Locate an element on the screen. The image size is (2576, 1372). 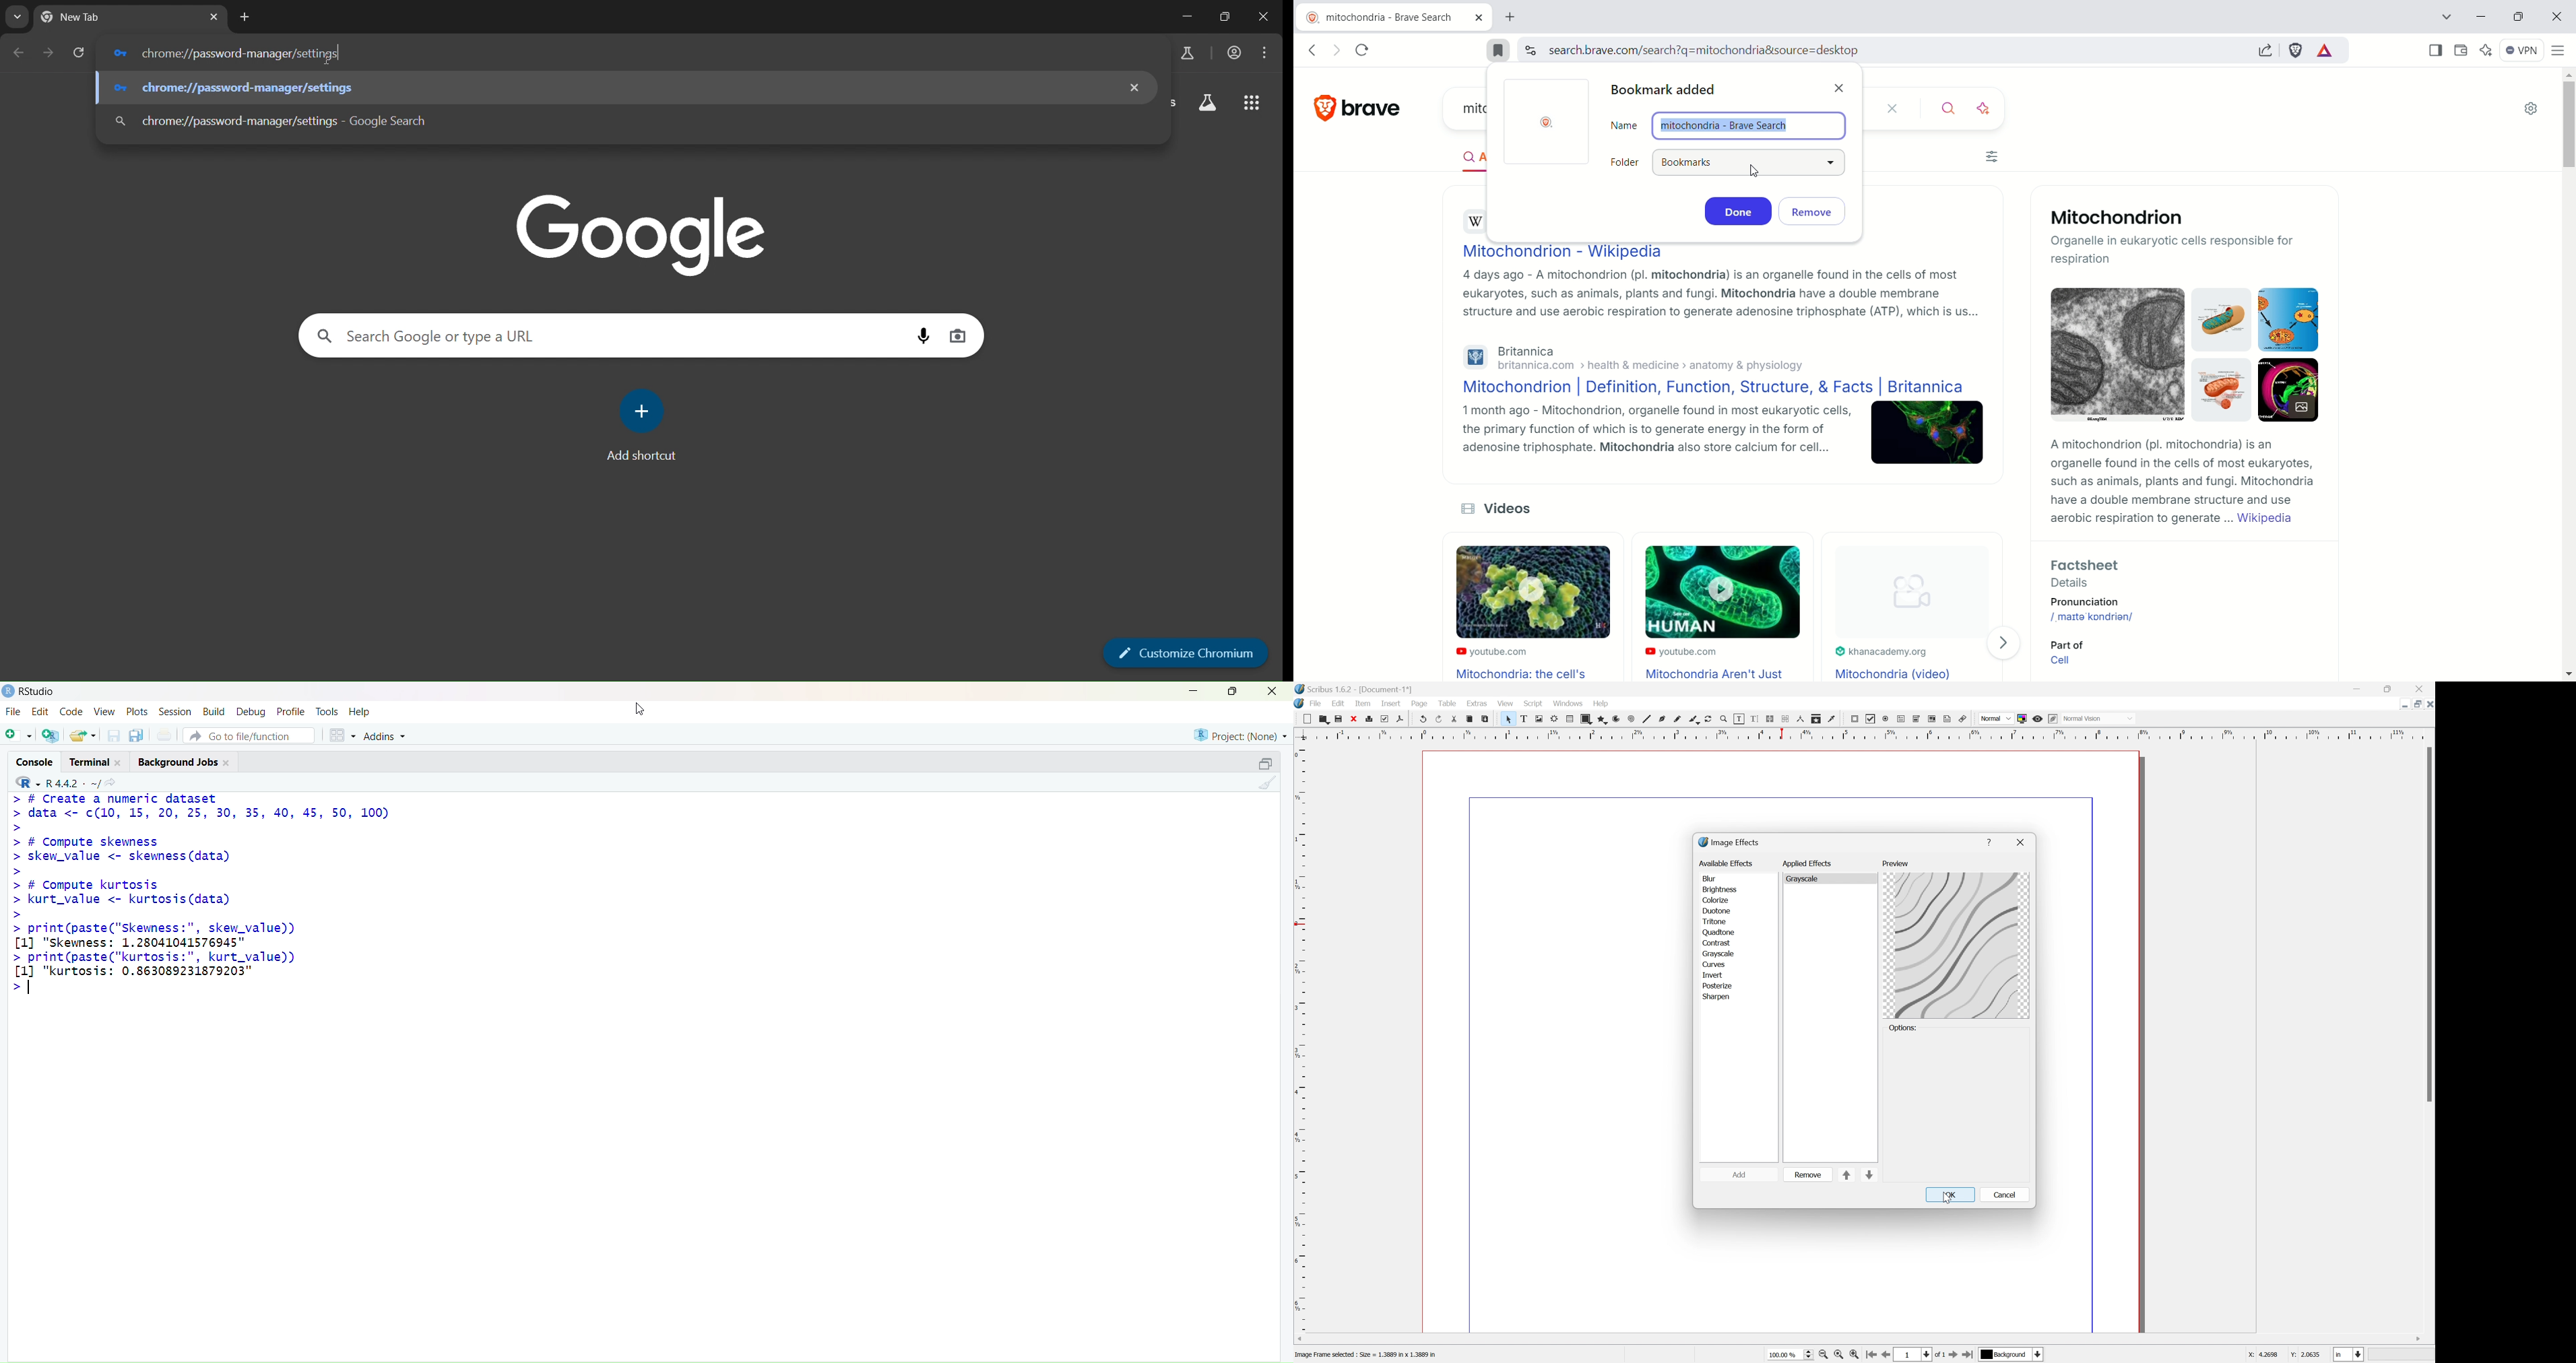
Addins is located at coordinates (389, 735).